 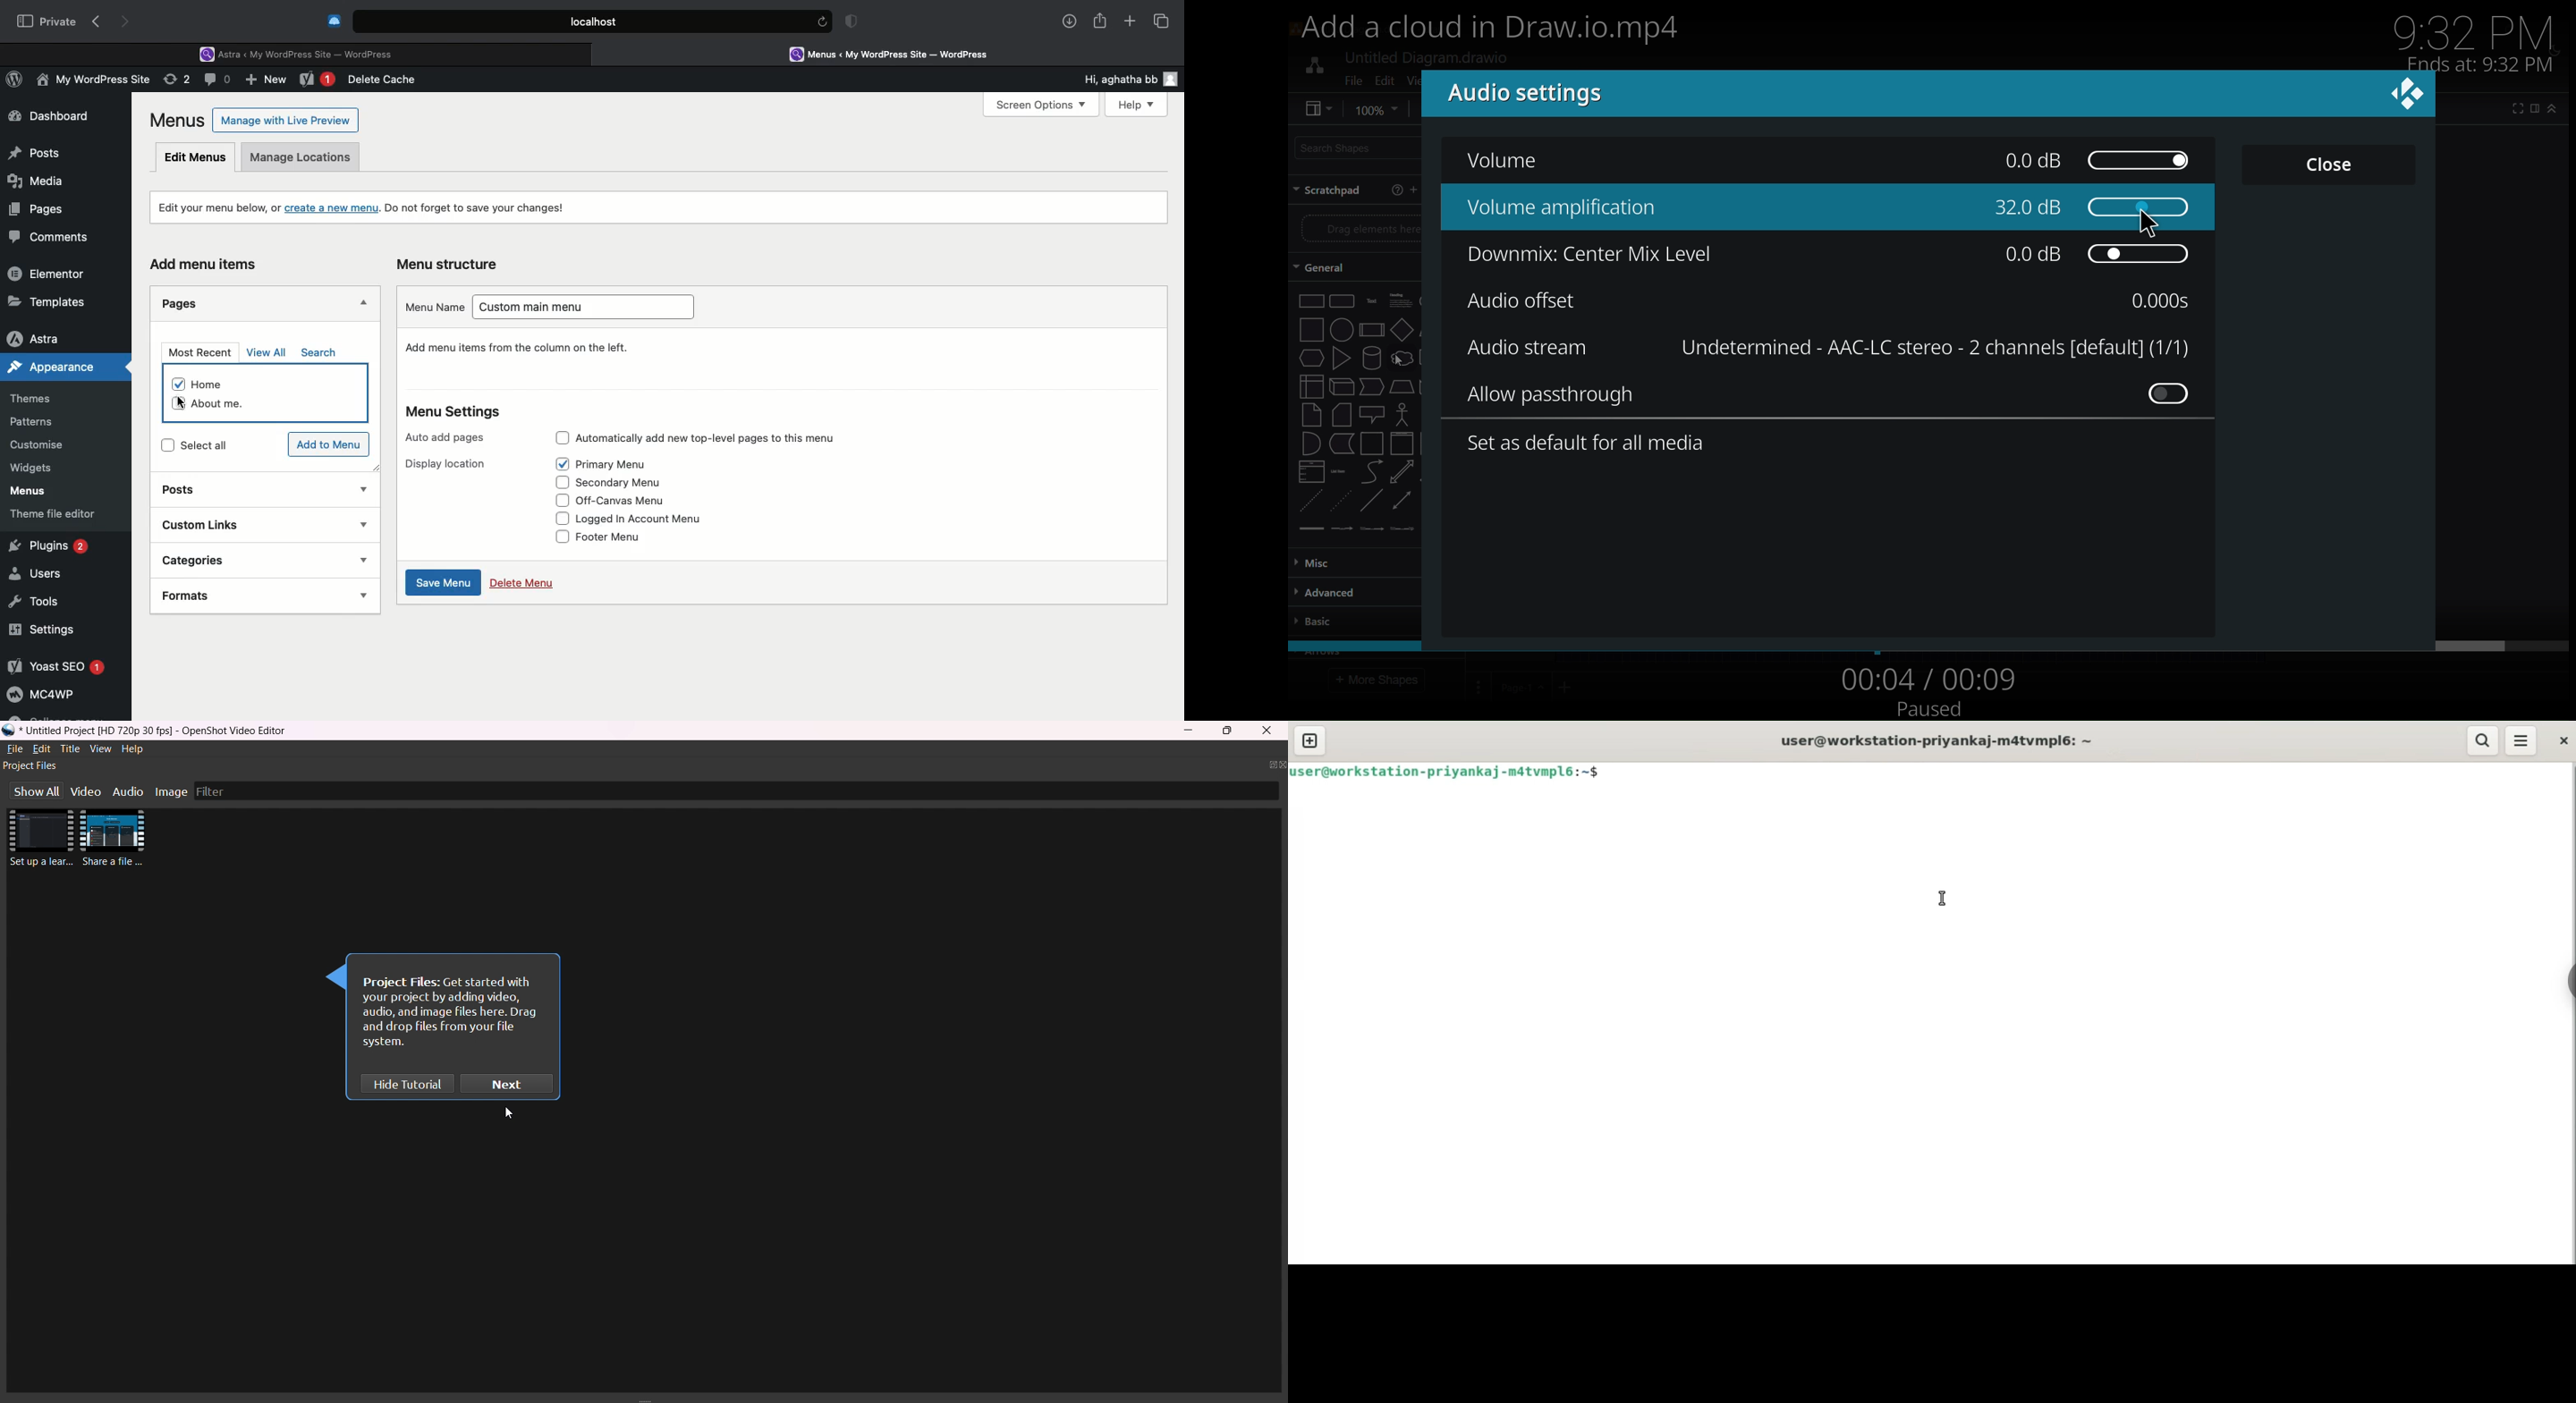 What do you see at coordinates (624, 463) in the screenshot?
I see `Primary Menu (Selected)` at bounding box center [624, 463].